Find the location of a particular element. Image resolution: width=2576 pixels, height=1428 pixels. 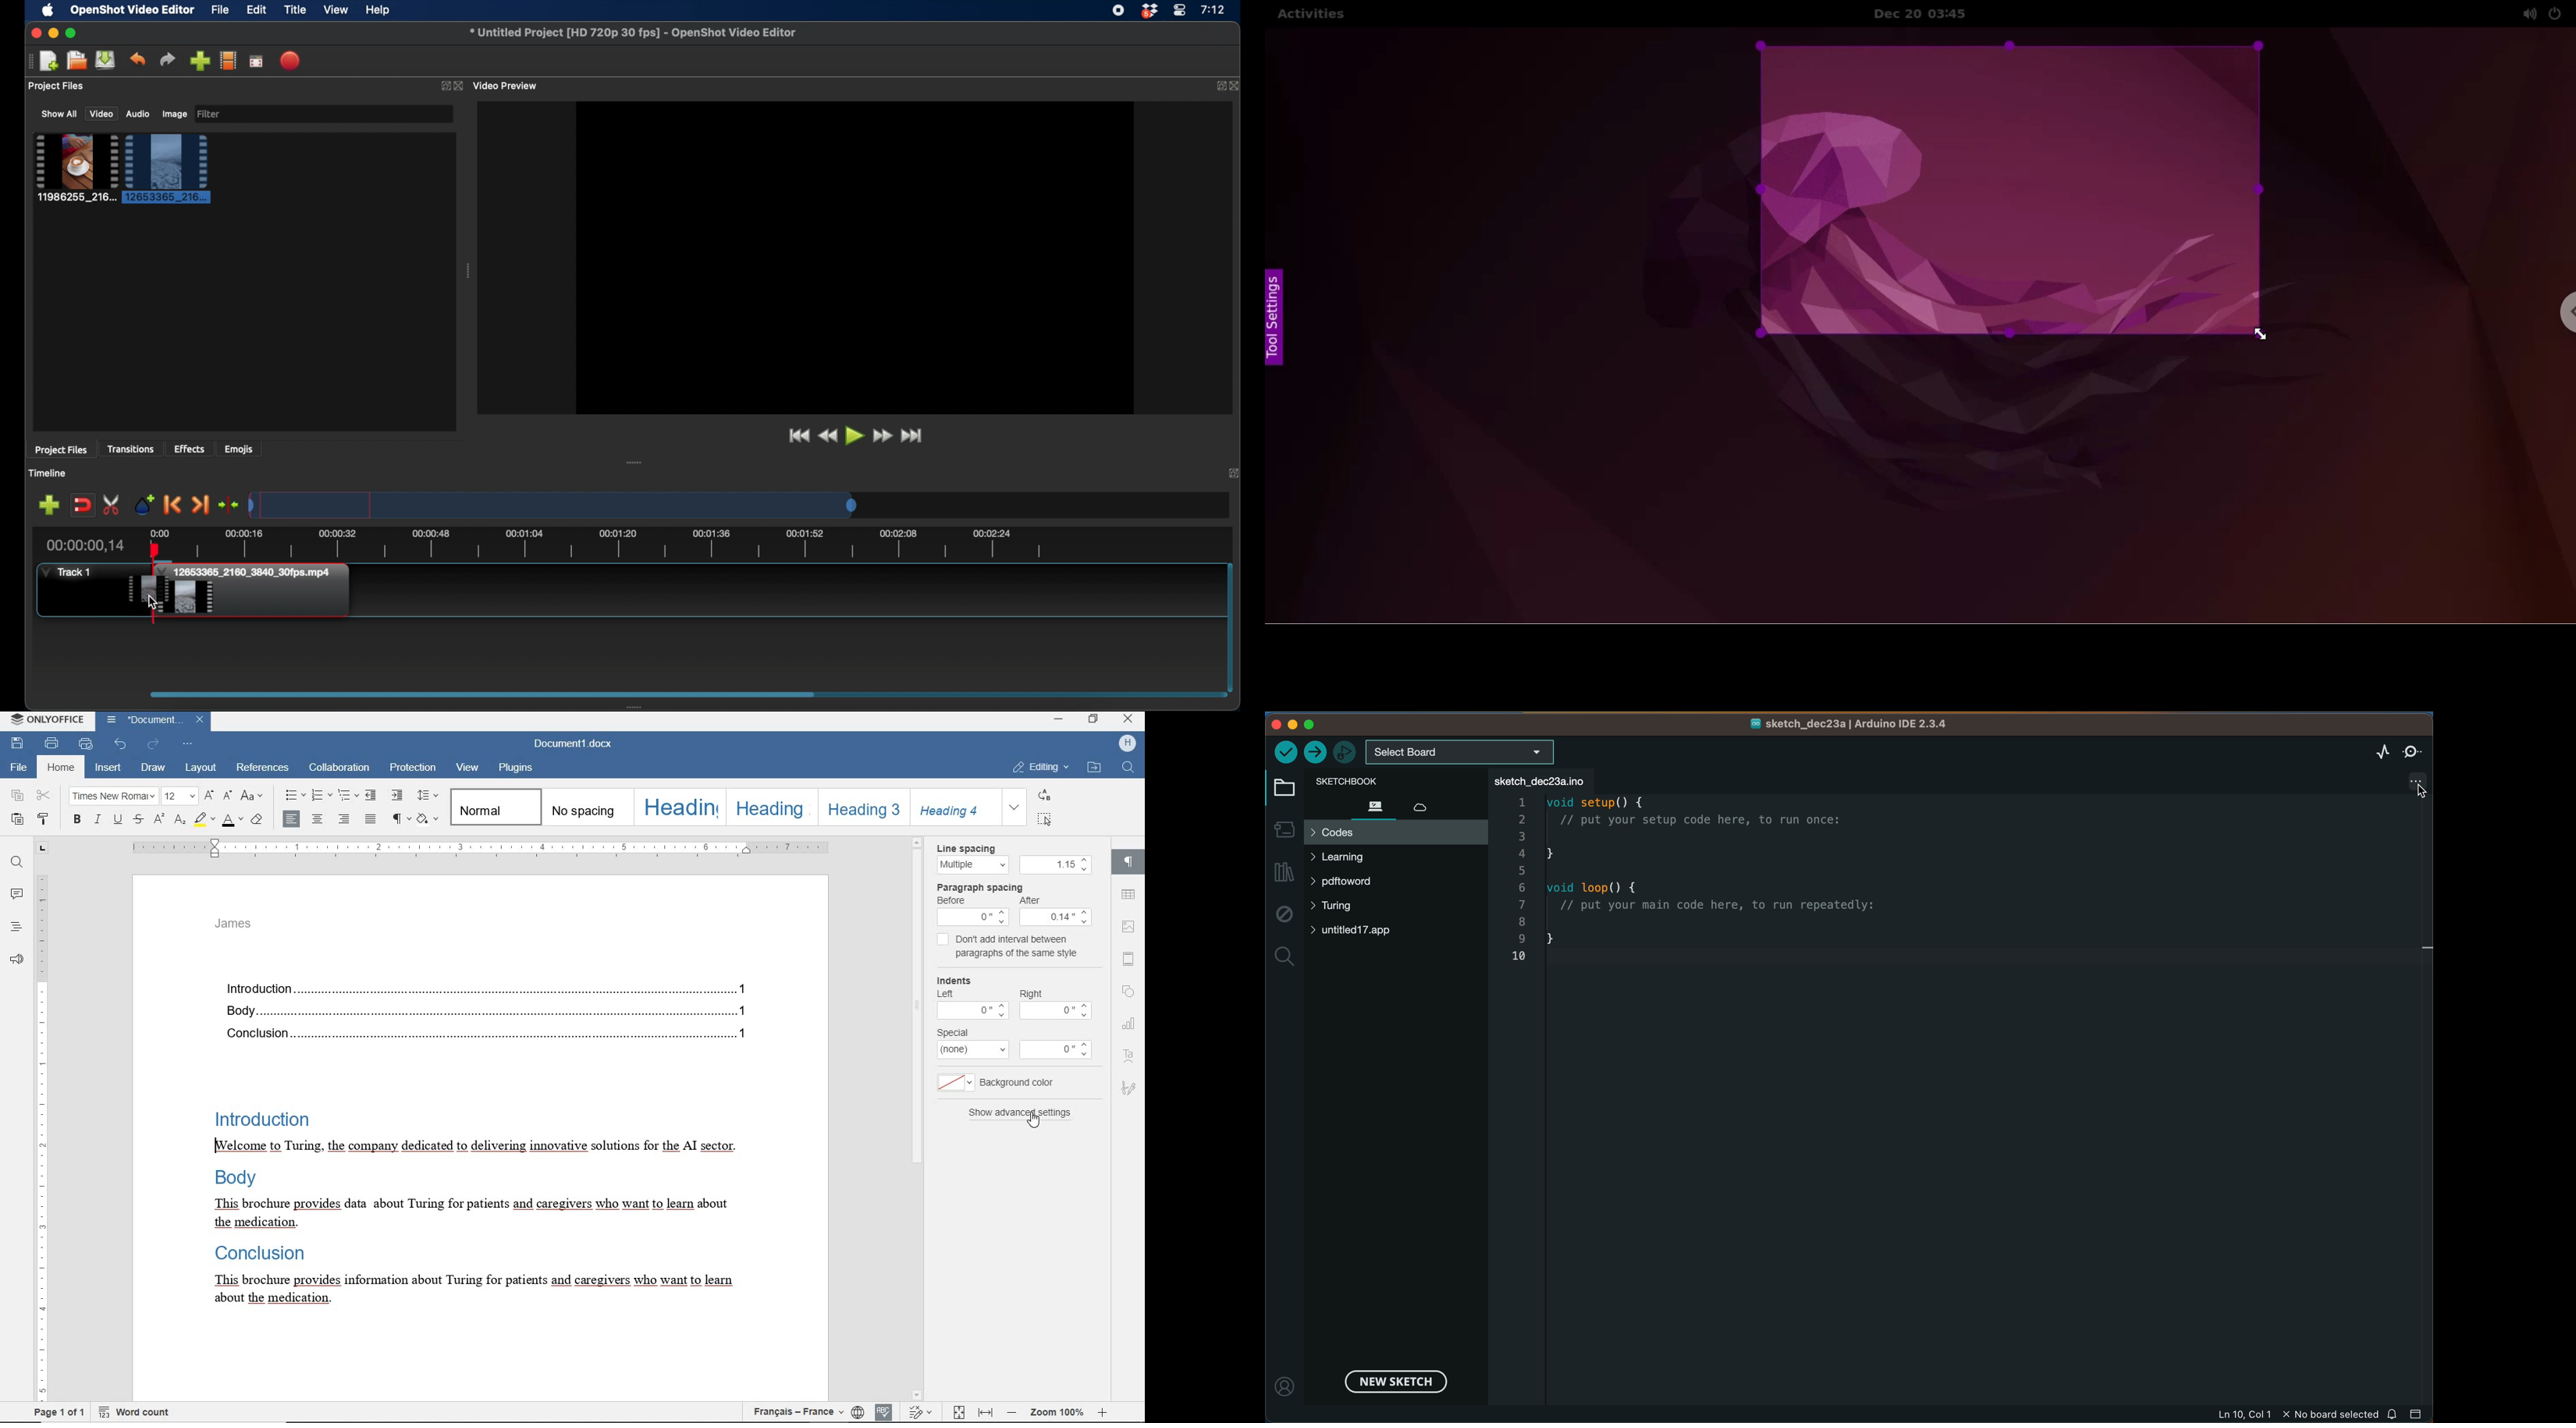

cloud is located at coordinates (1430, 804).